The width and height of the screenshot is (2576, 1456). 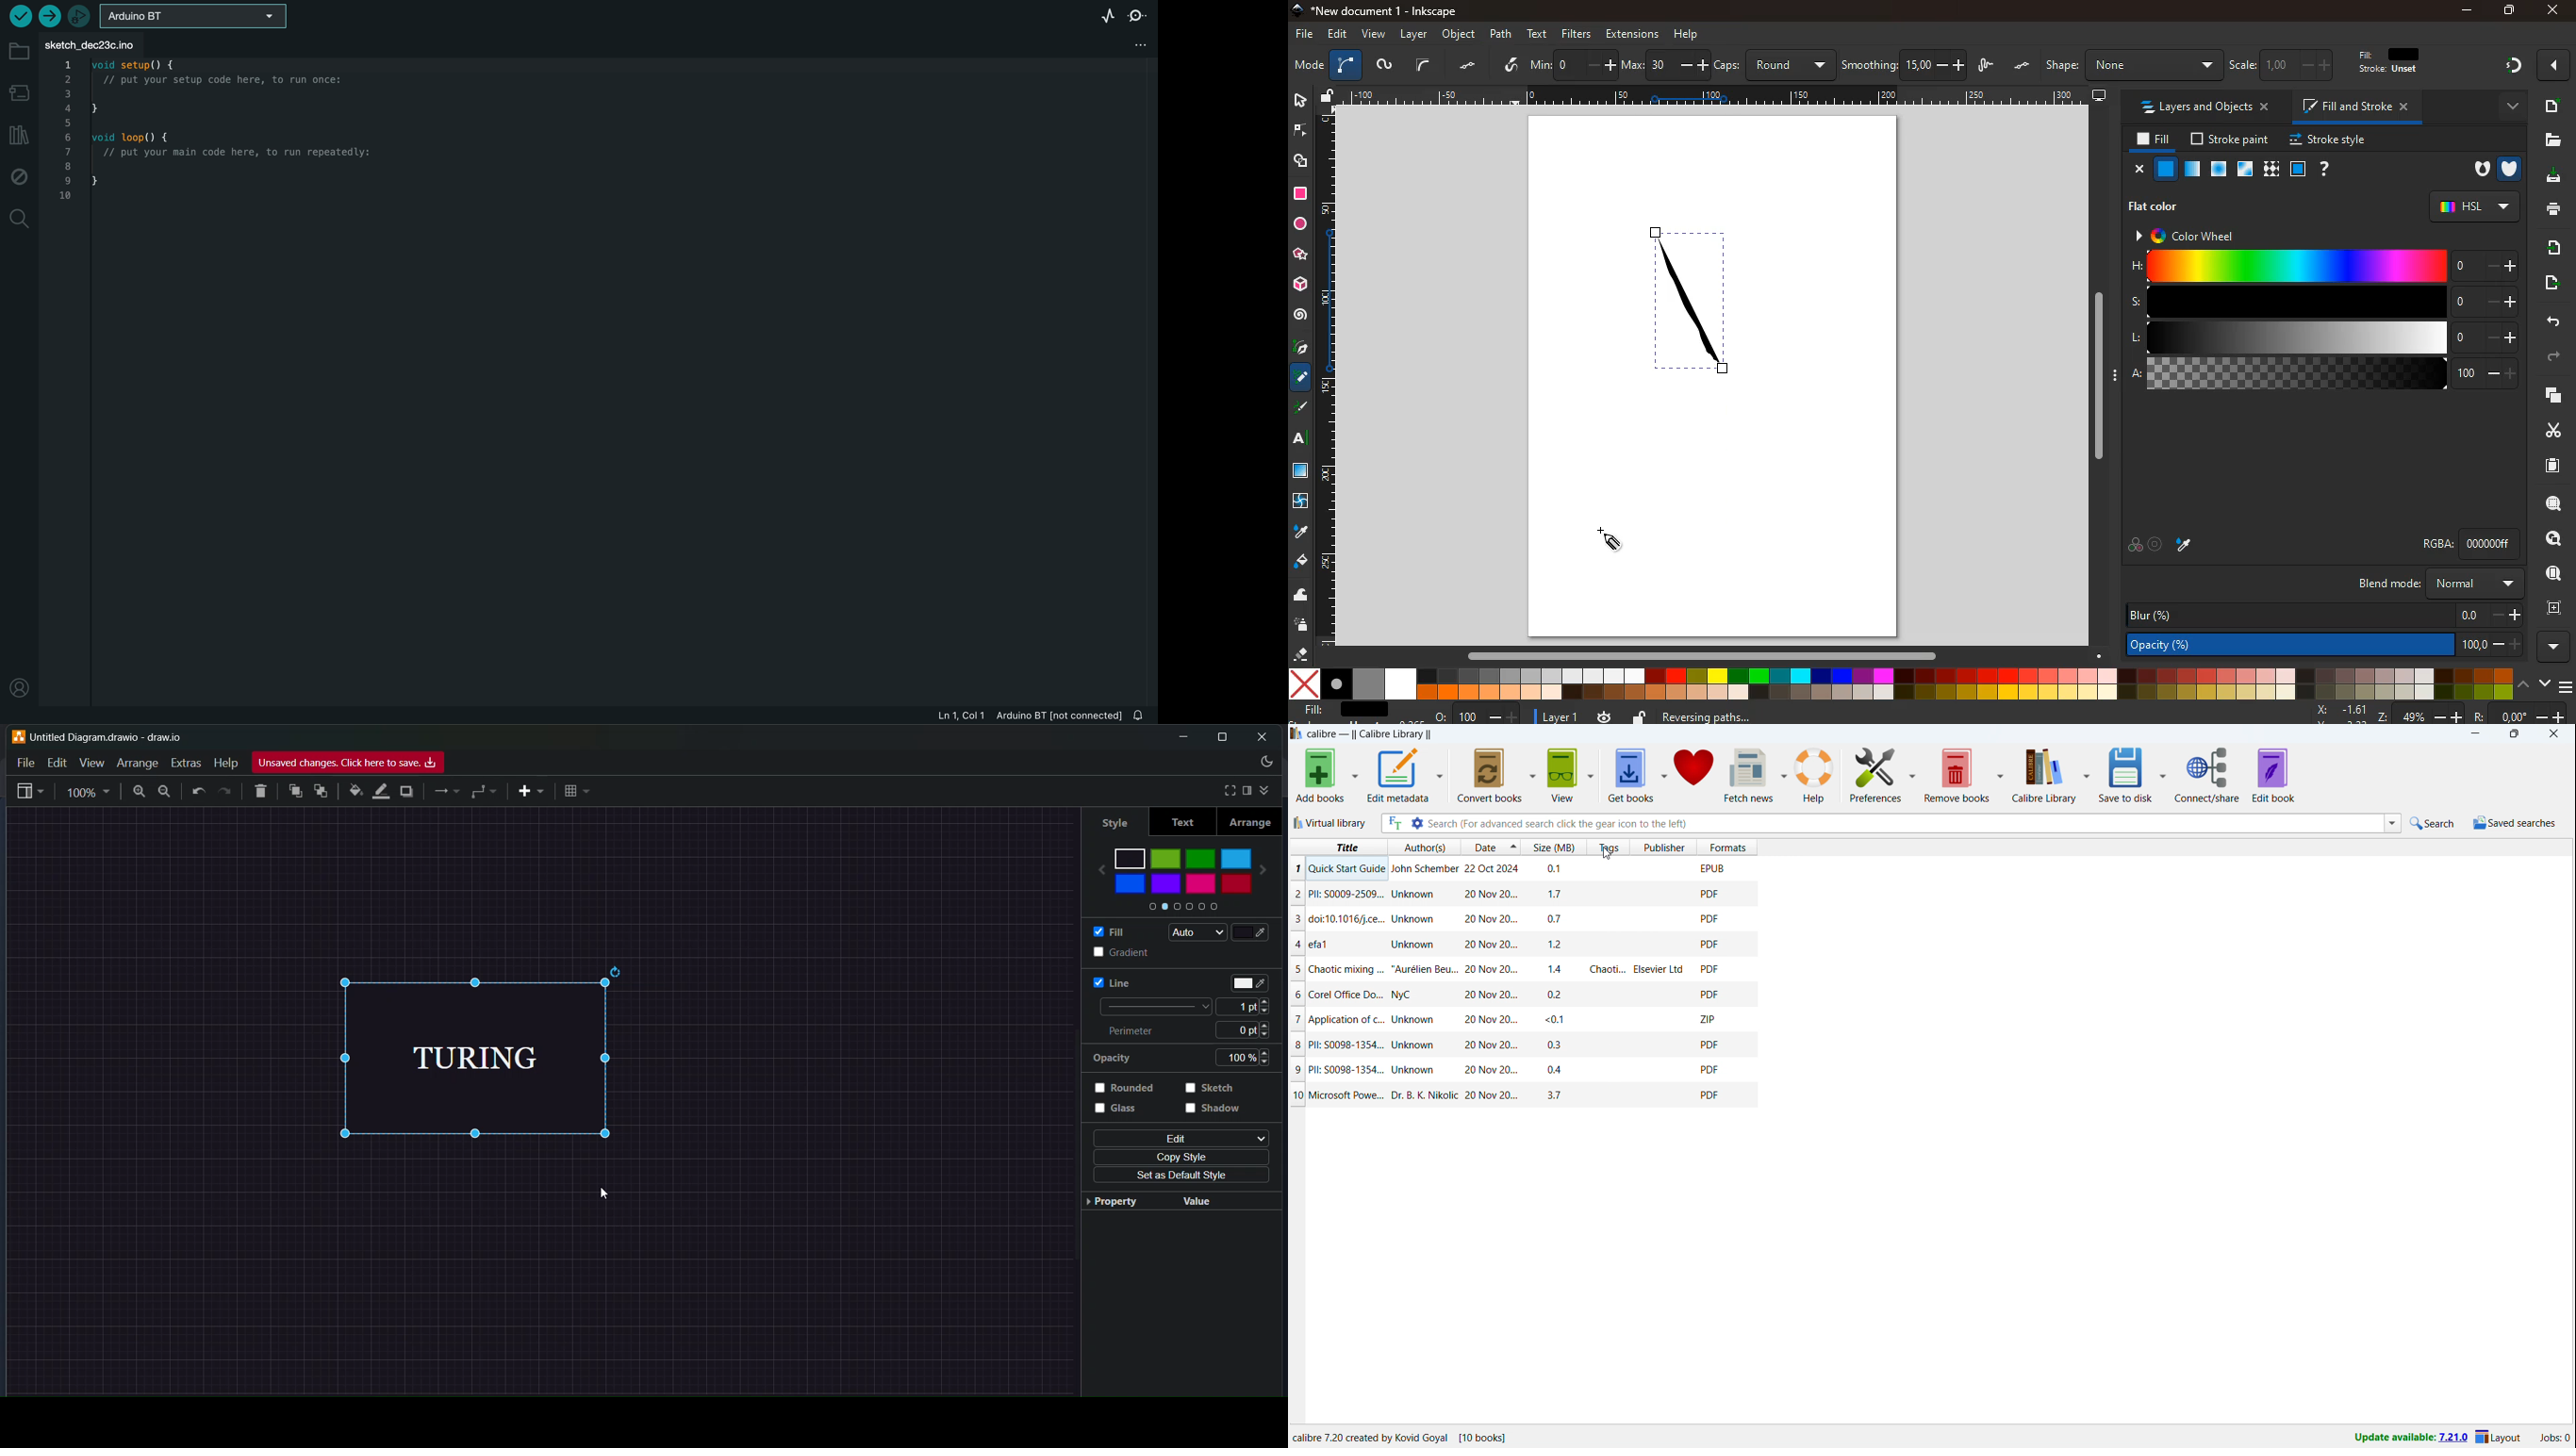 I want to click on maximize, so click(x=2510, y=12).